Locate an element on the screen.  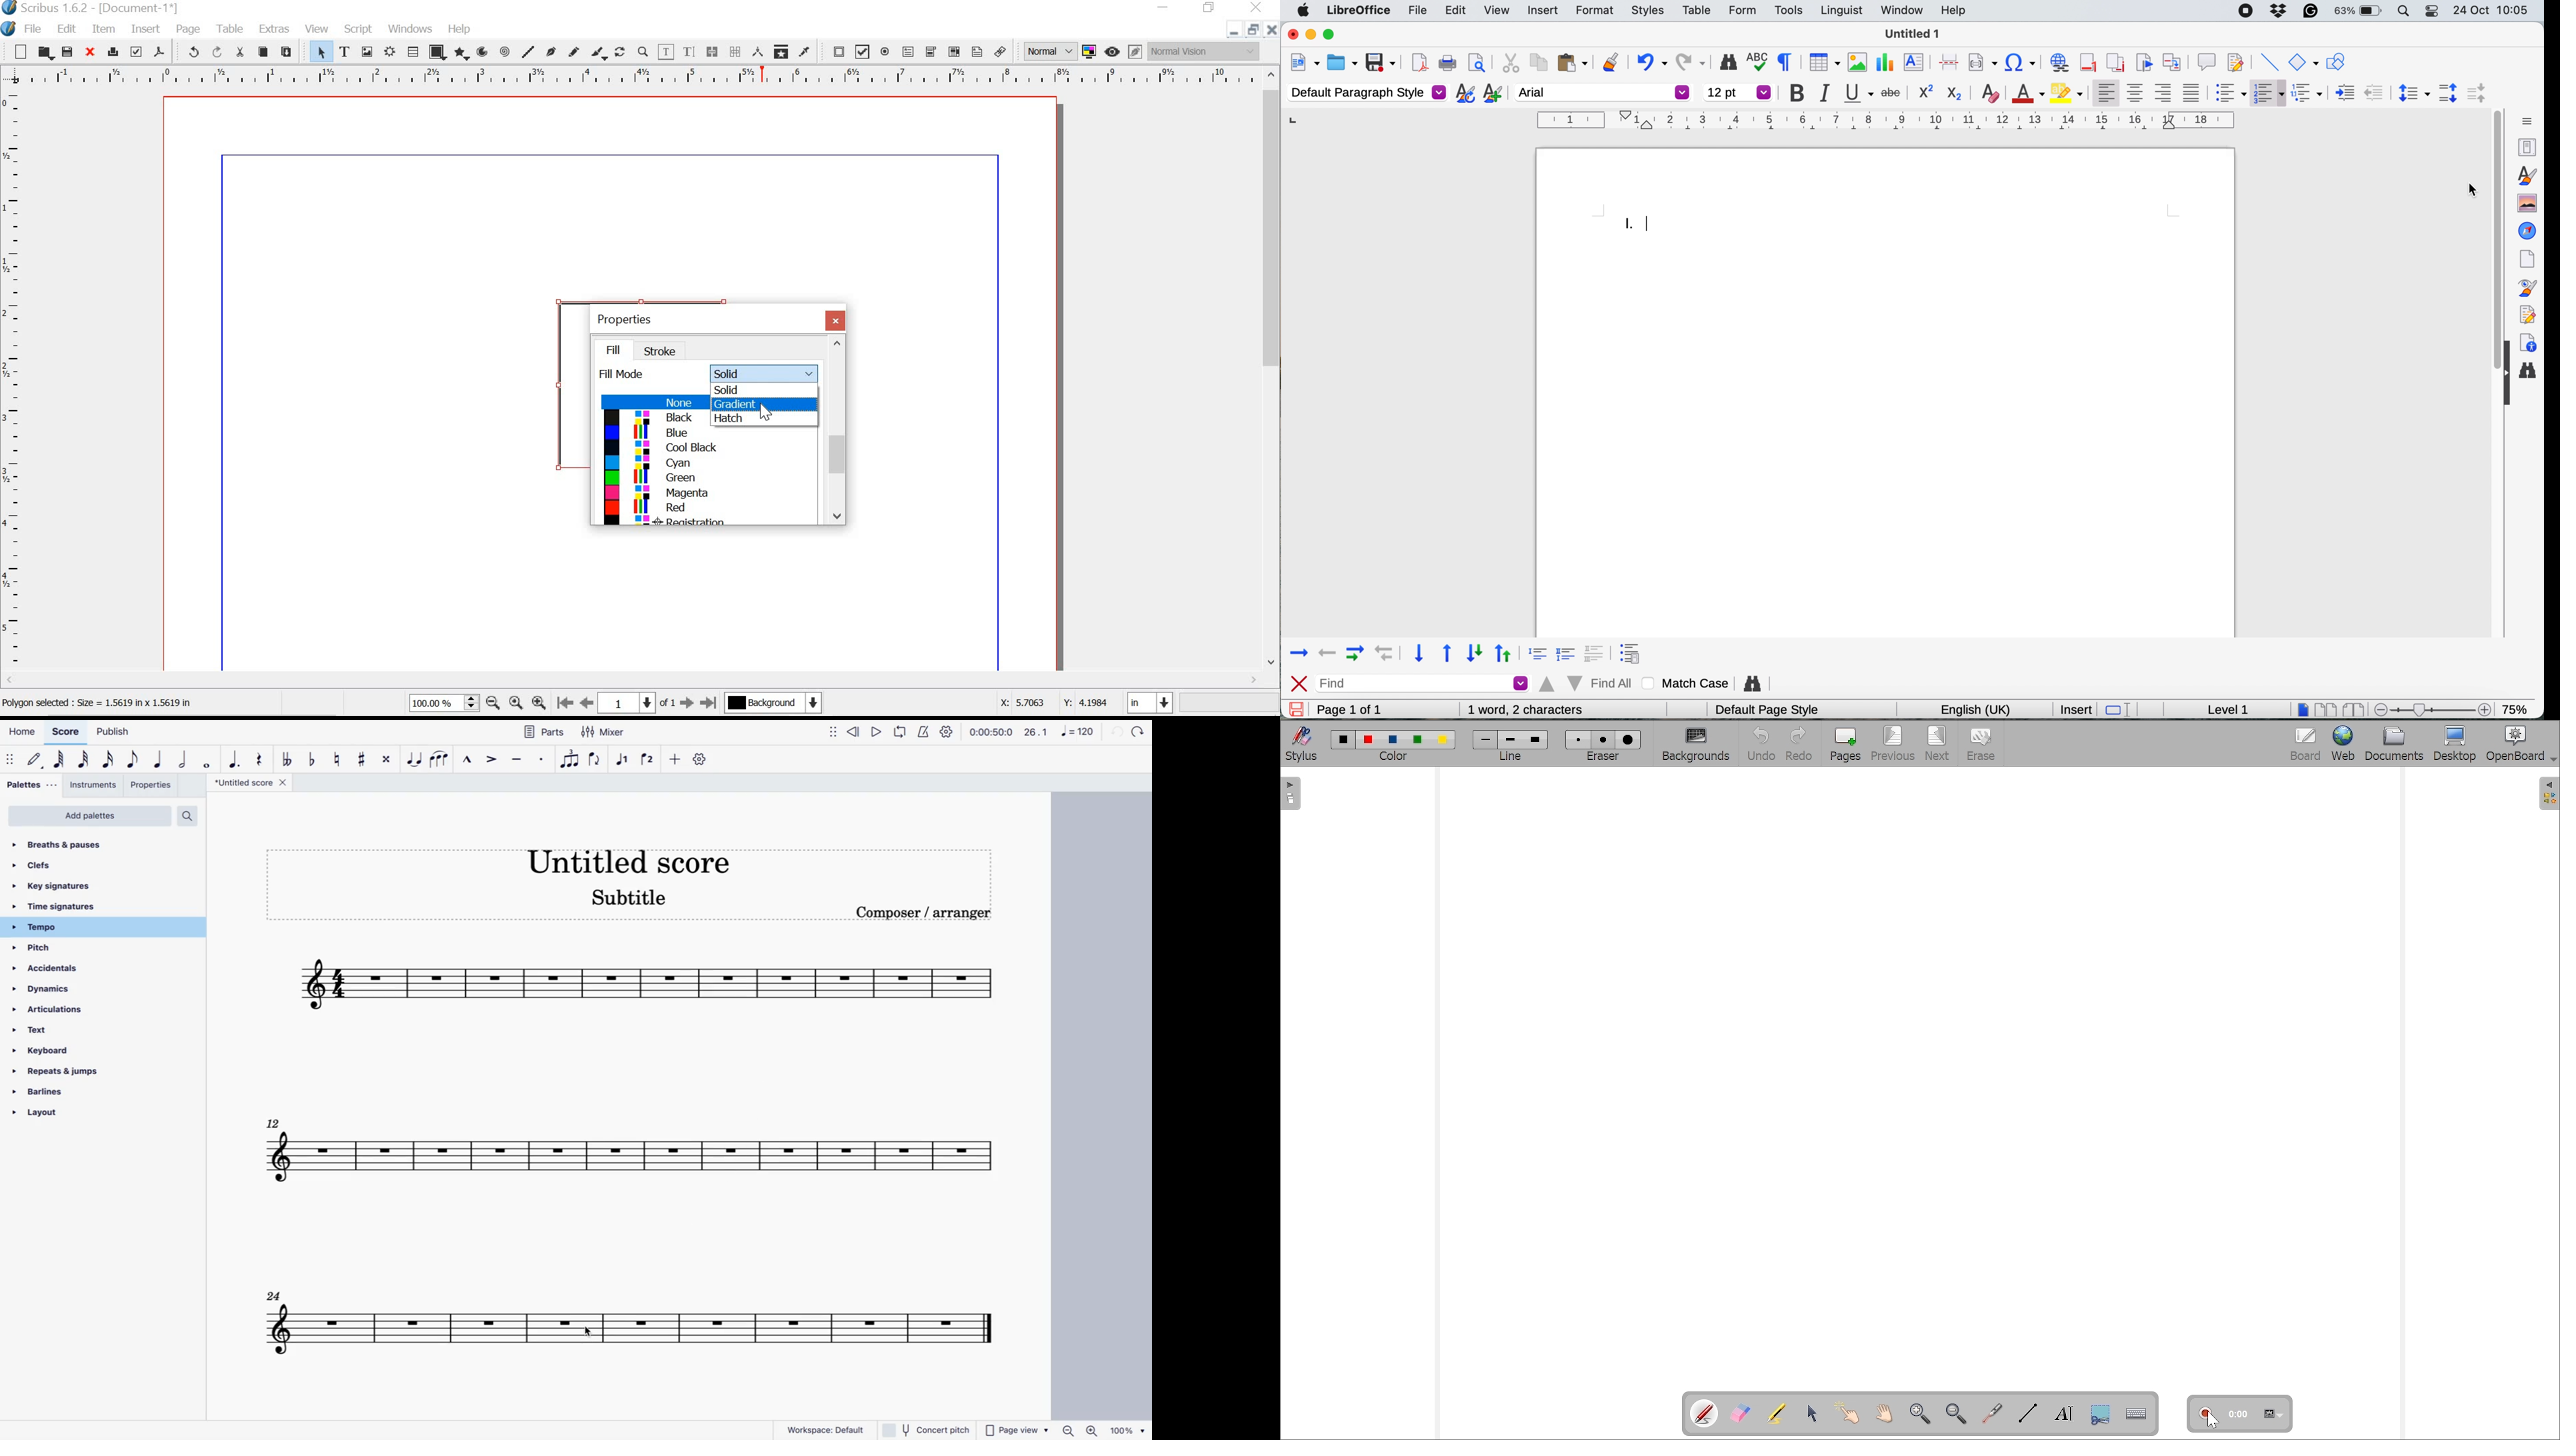
score title is located at coordinates (243, 783).